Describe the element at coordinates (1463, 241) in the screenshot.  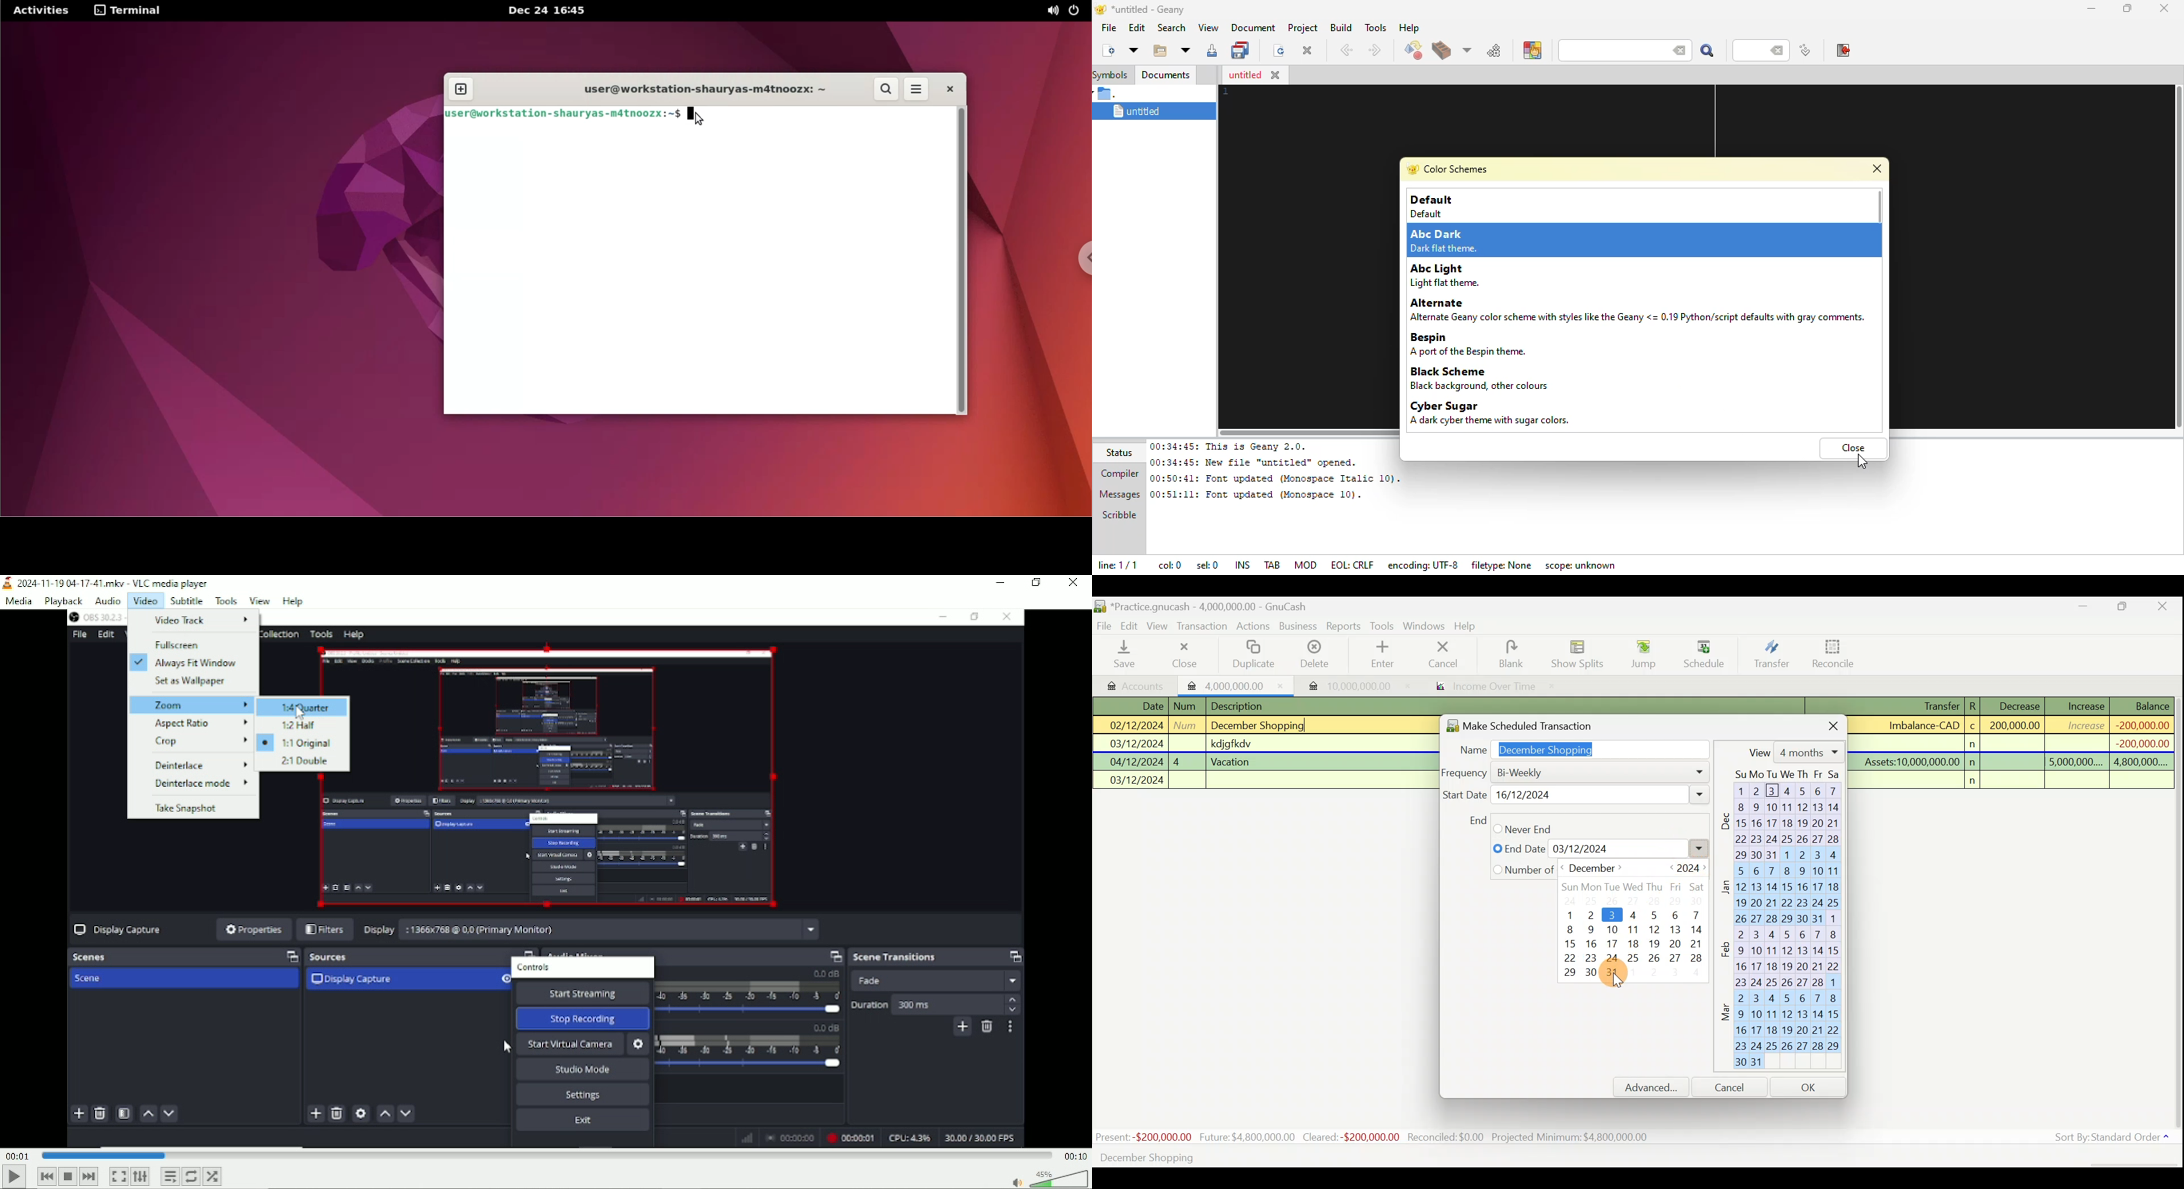
I see `Abc Dark Dark flat theme.` at that location.